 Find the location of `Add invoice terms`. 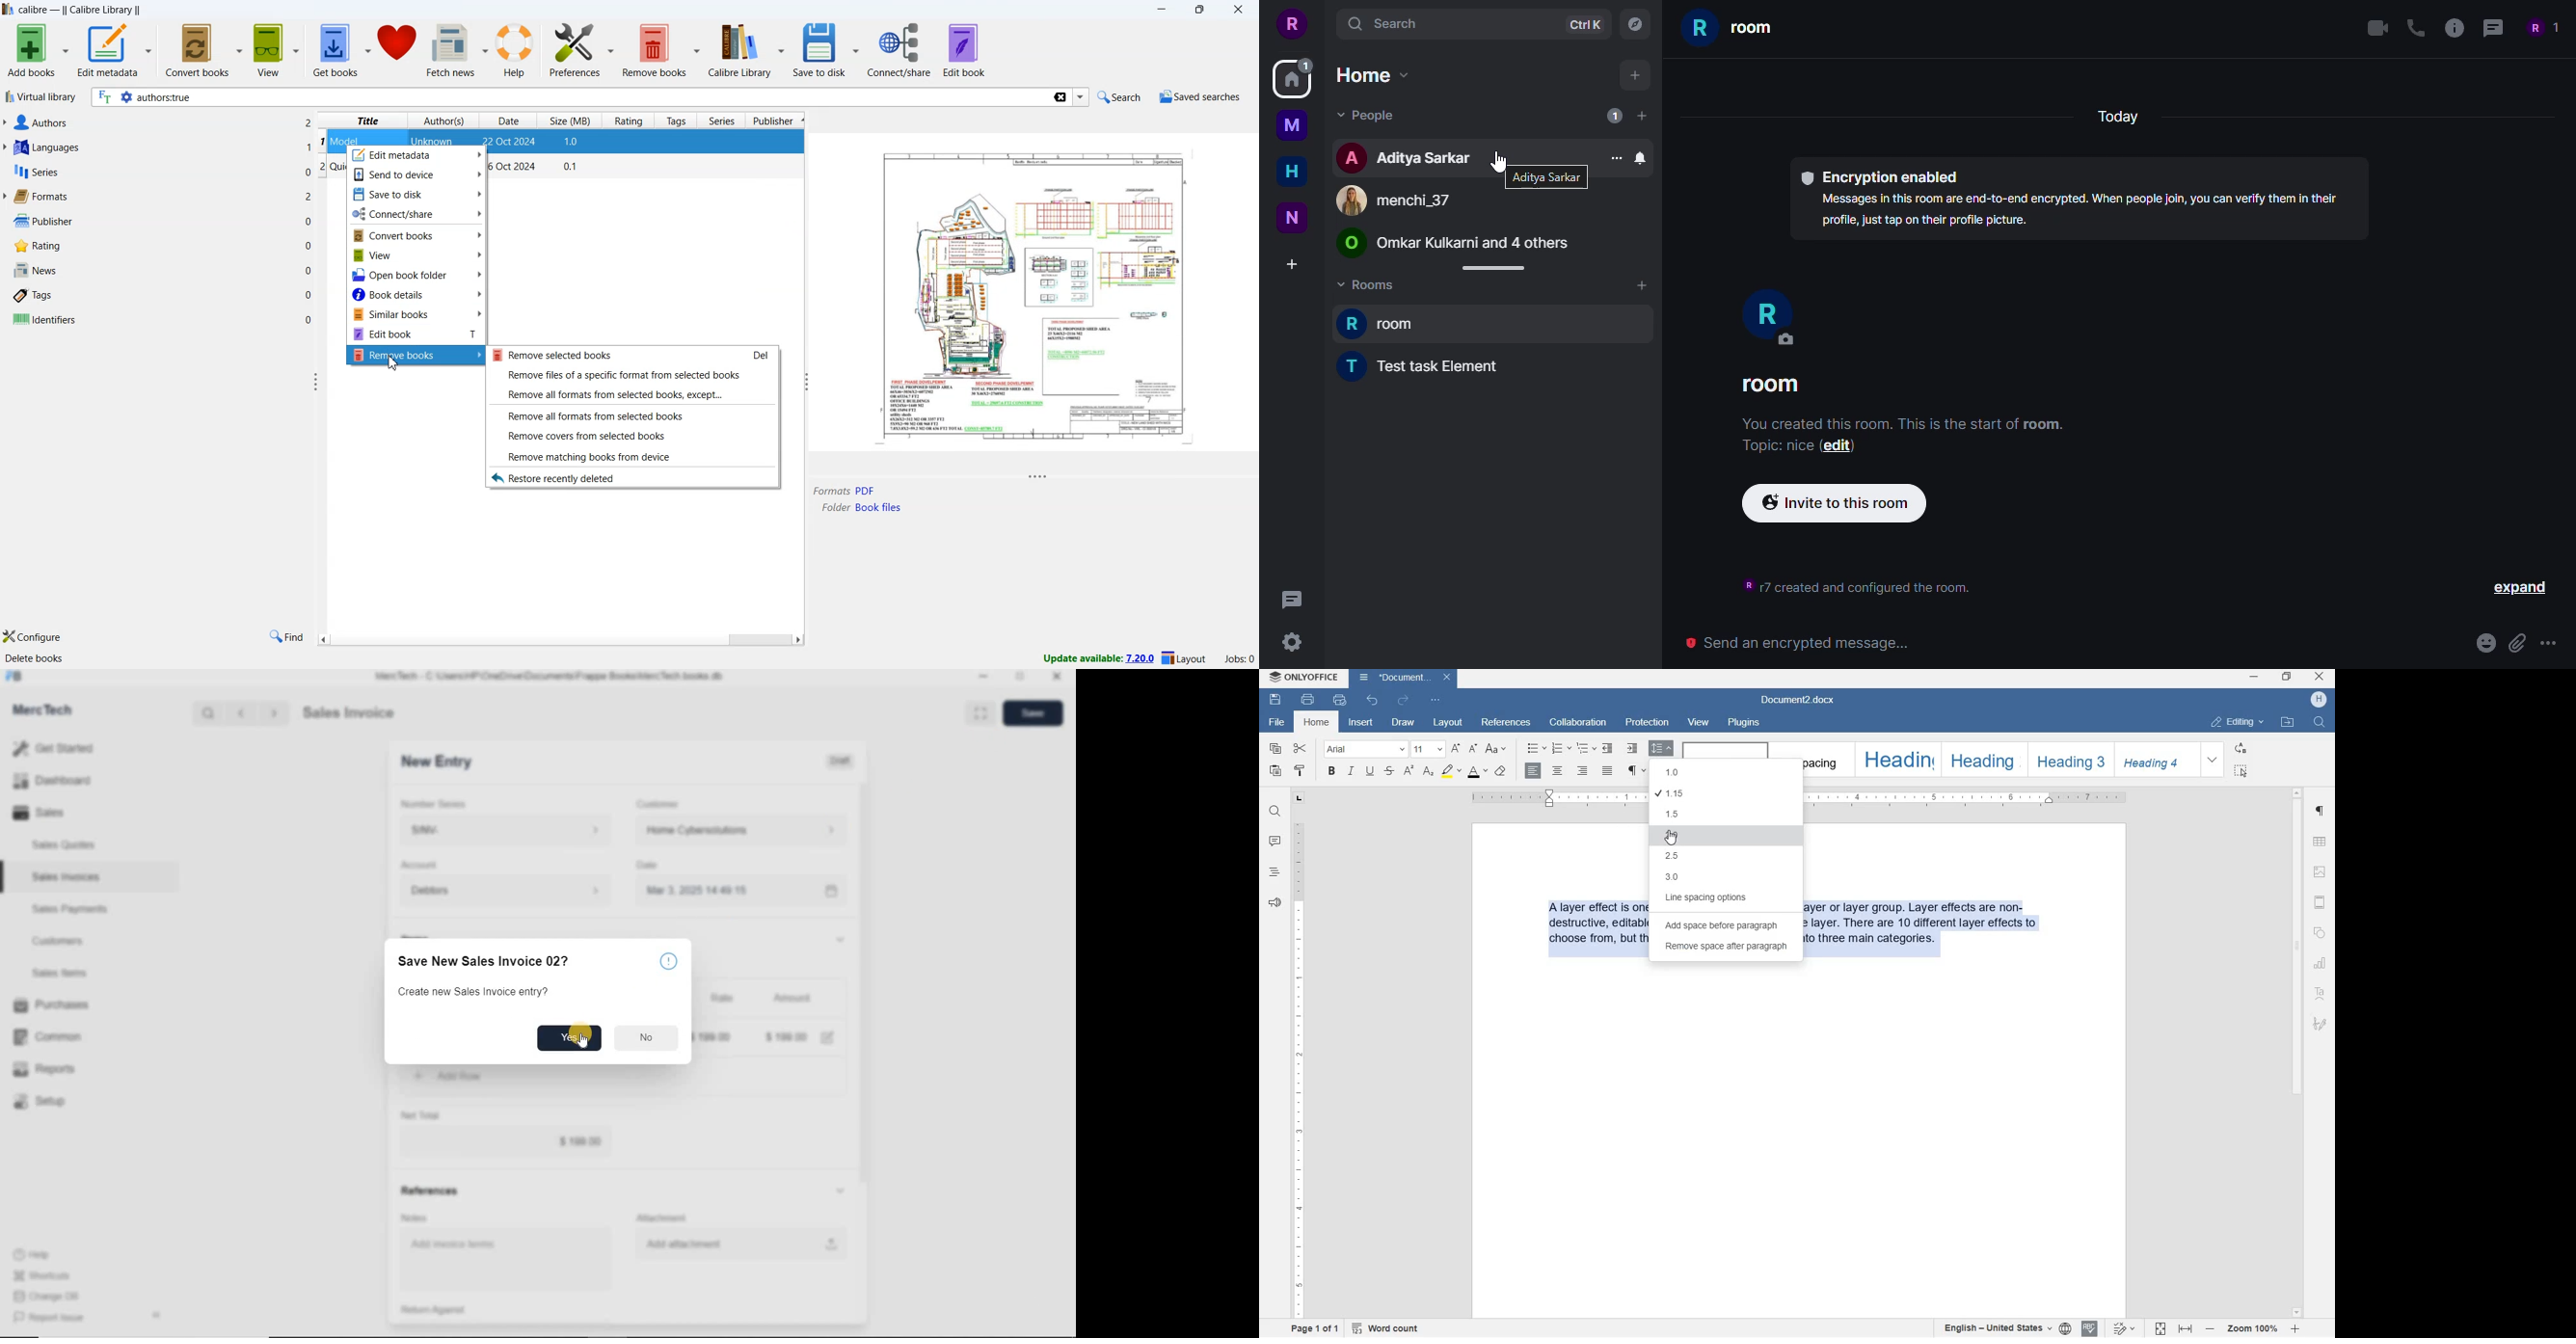

Add invoice terms is located at coordinates (509, 1260).